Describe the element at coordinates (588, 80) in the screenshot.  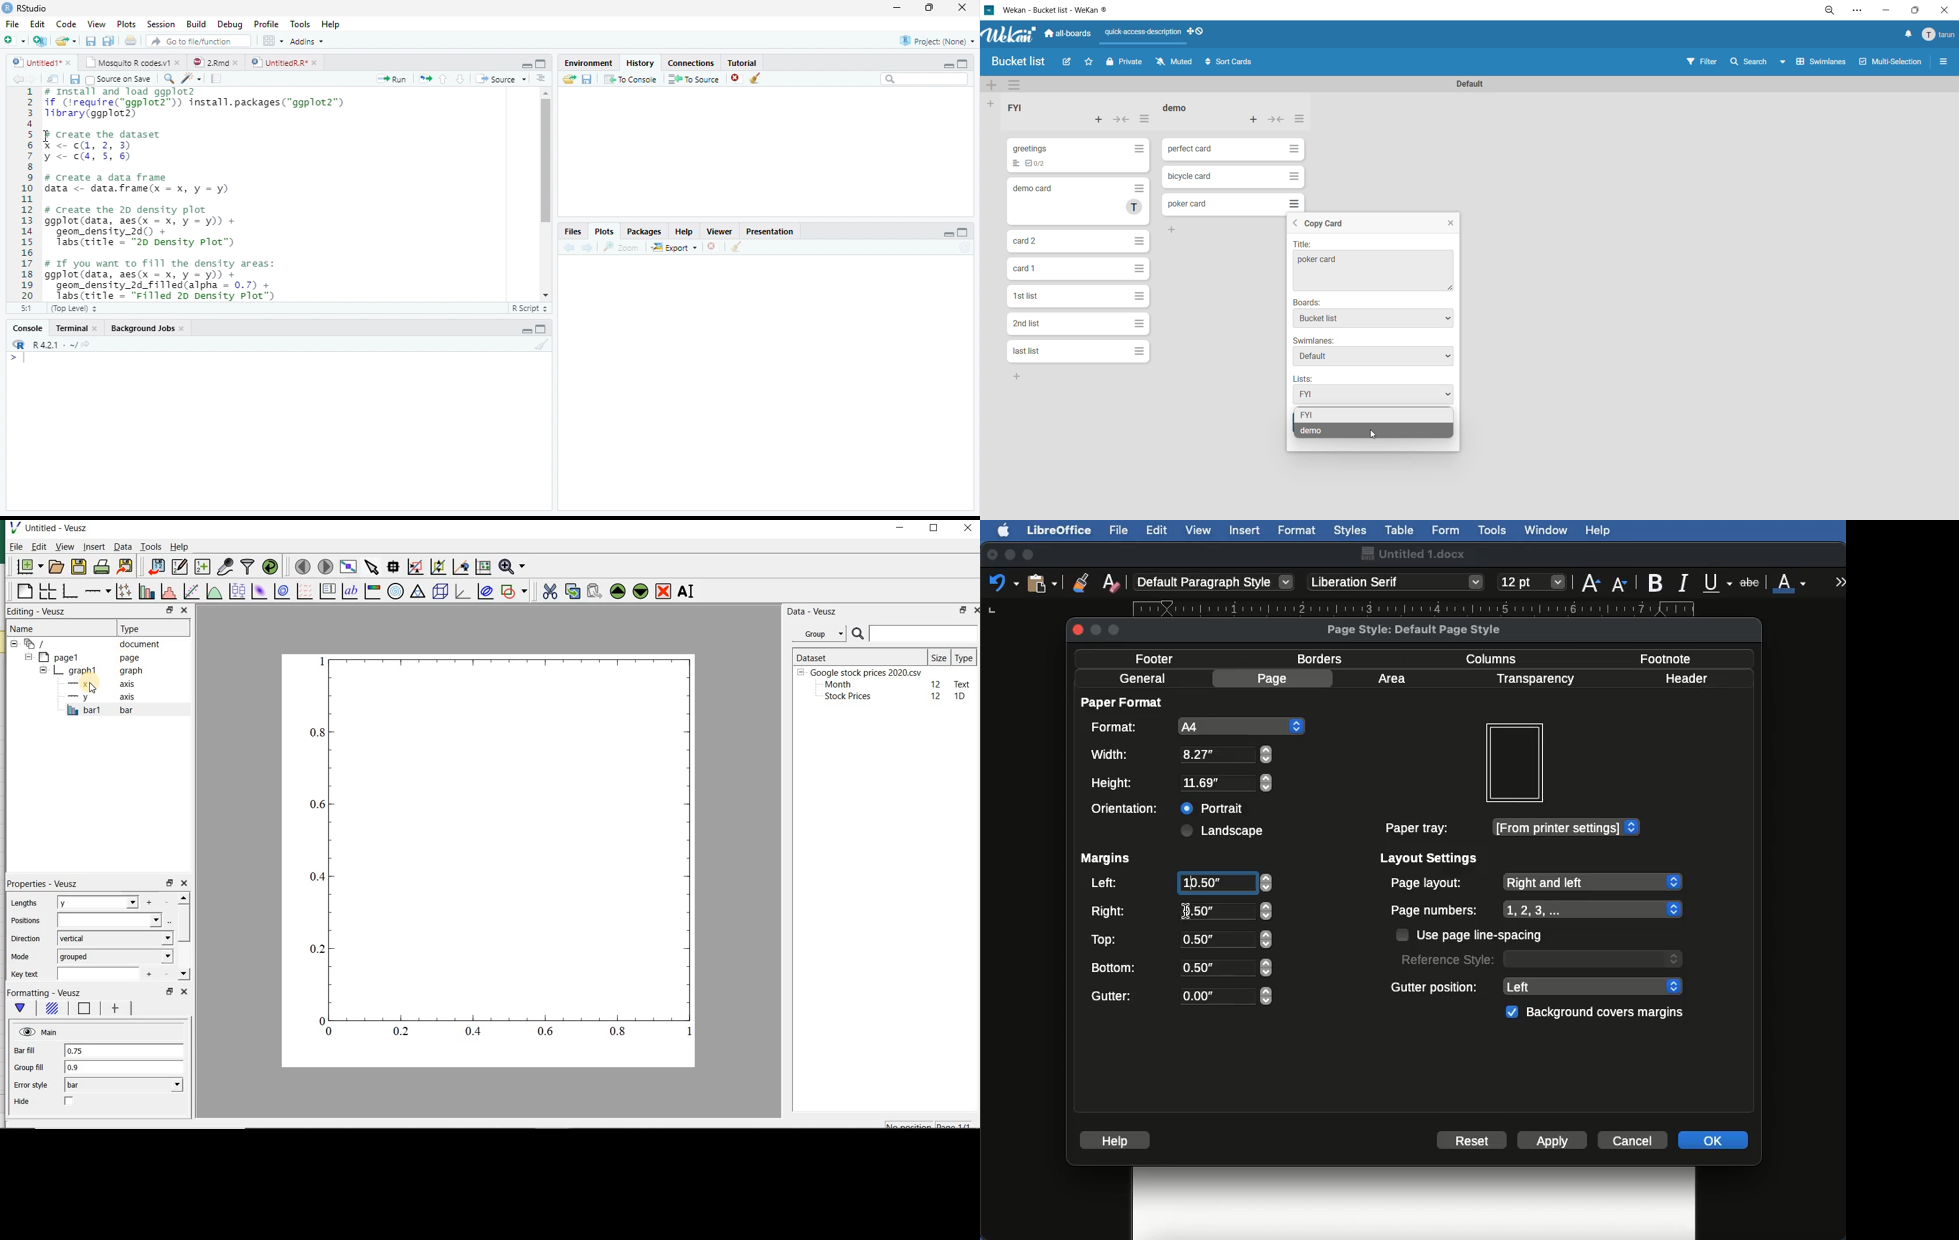
I see `save workspace` at that location.